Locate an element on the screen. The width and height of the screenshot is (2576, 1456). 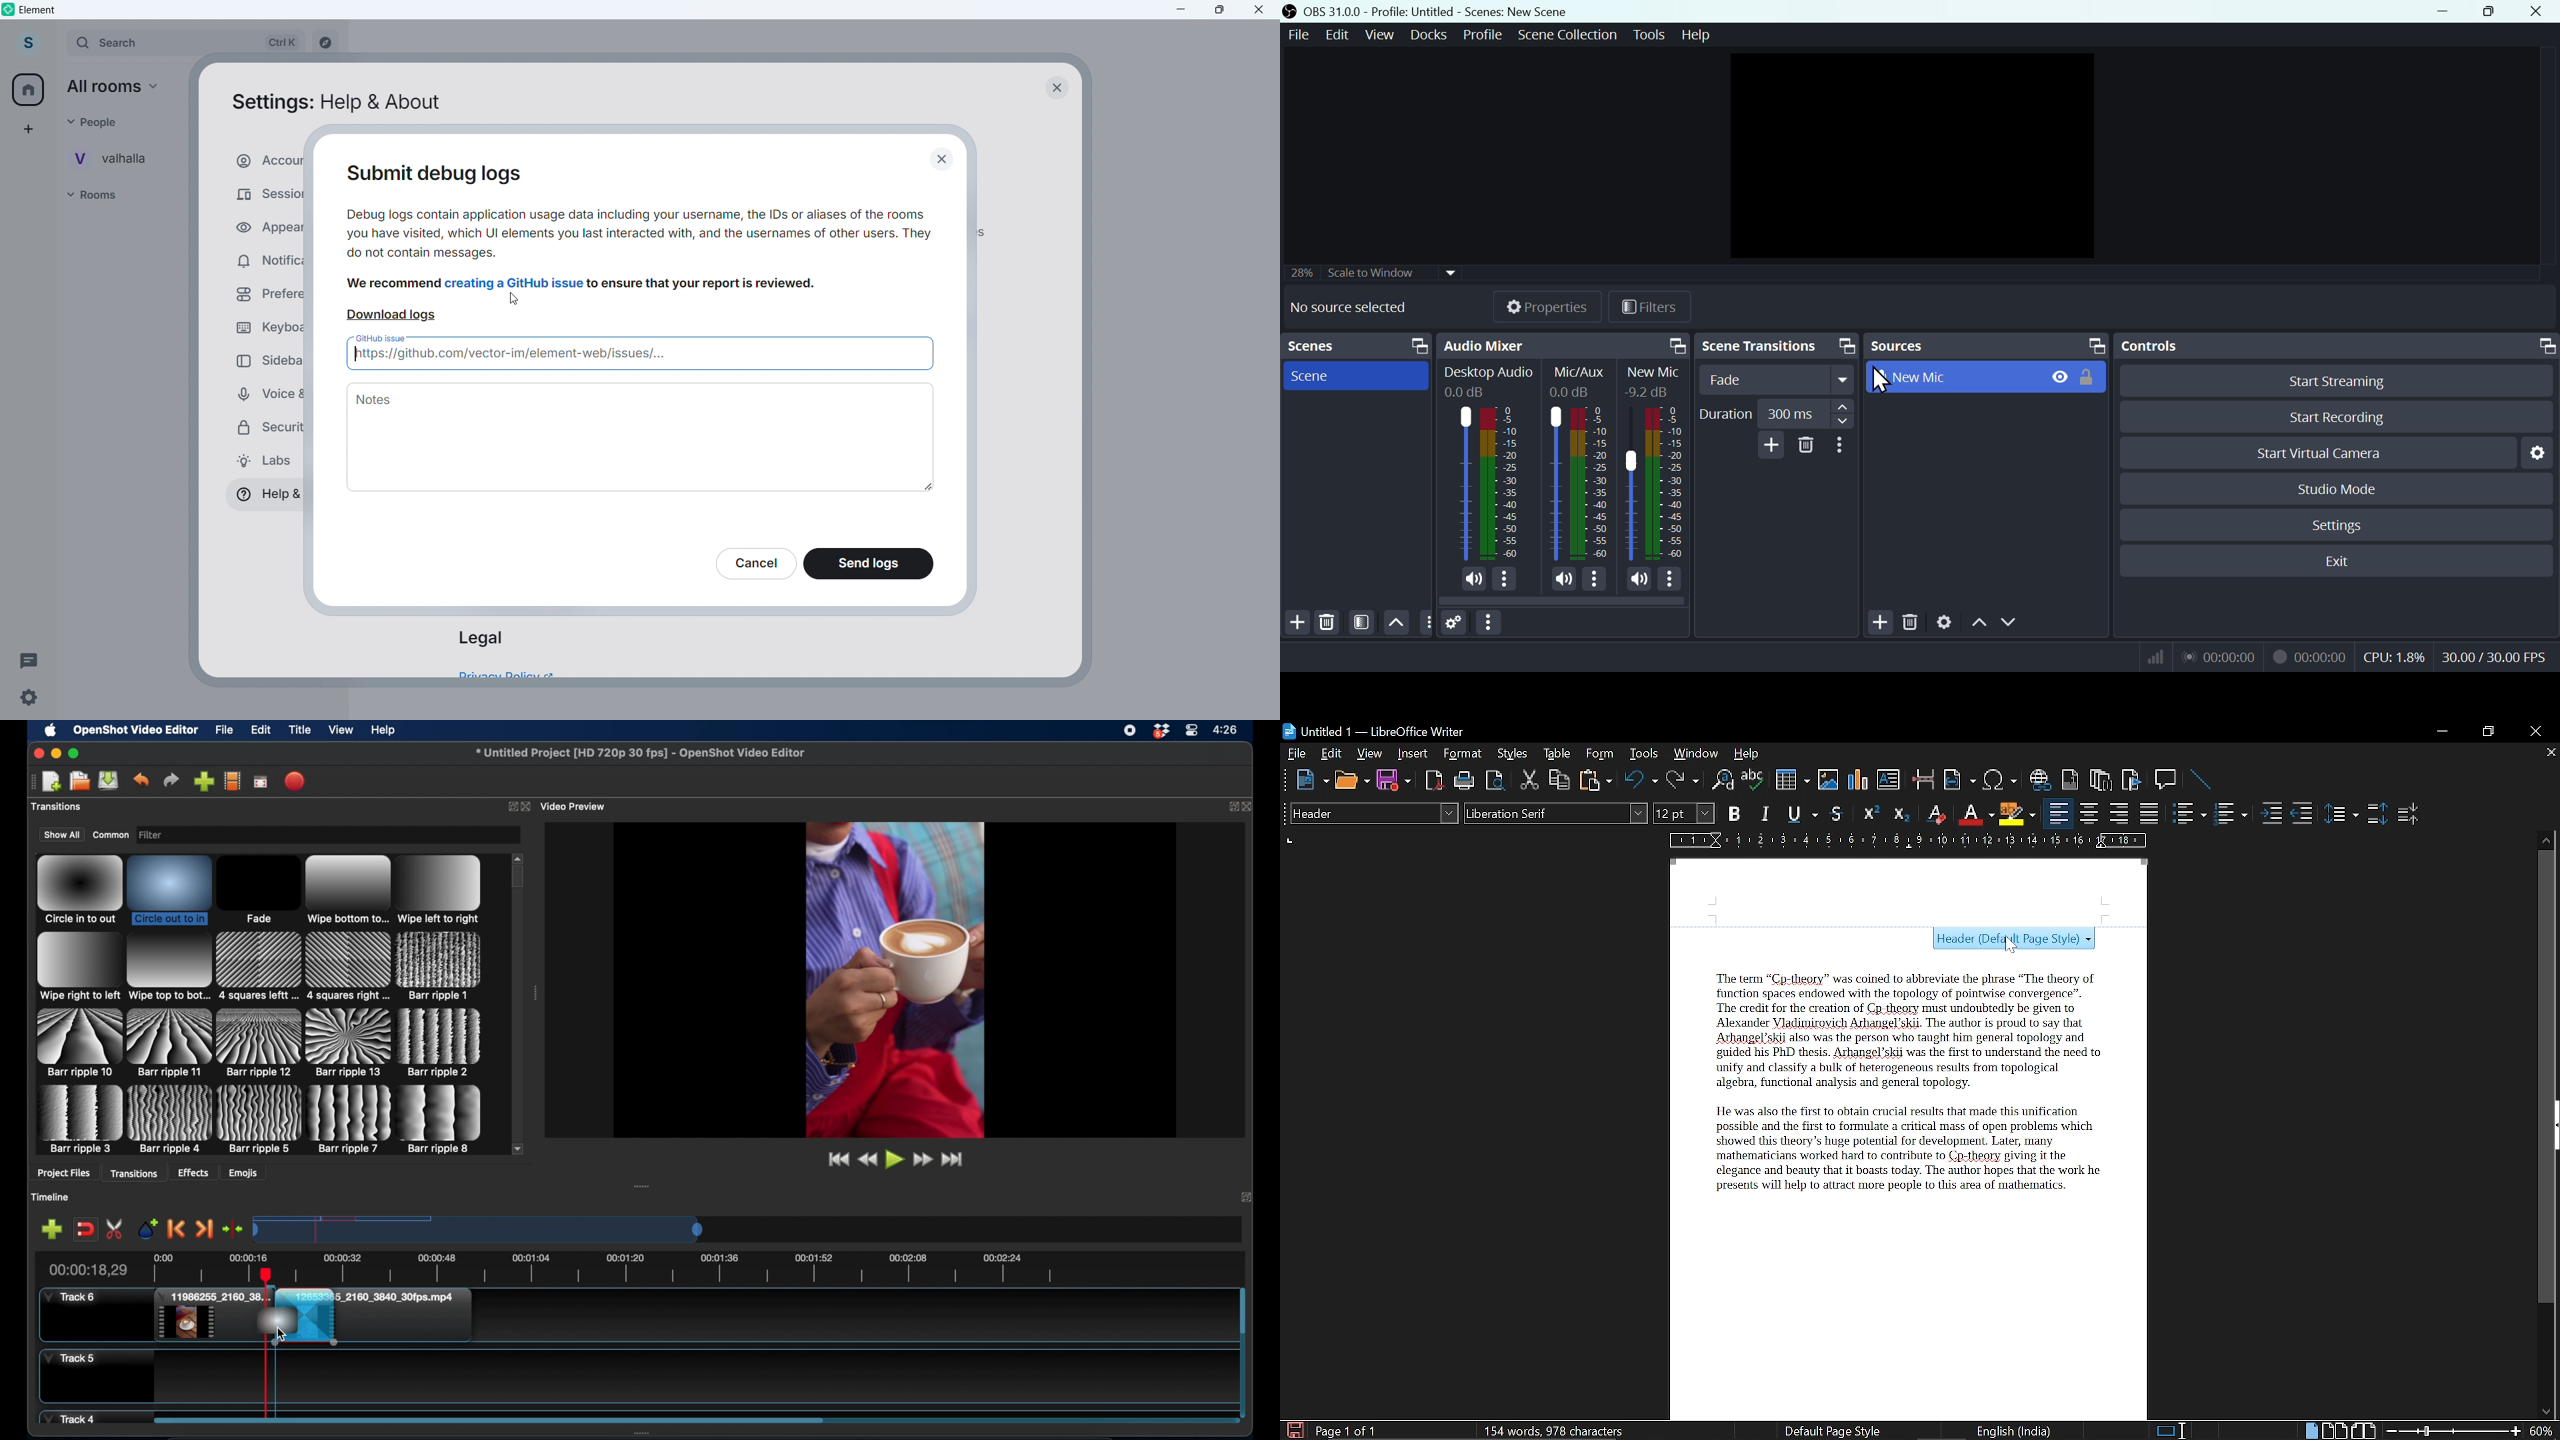
Align left is located at coordinates (2058, 814).